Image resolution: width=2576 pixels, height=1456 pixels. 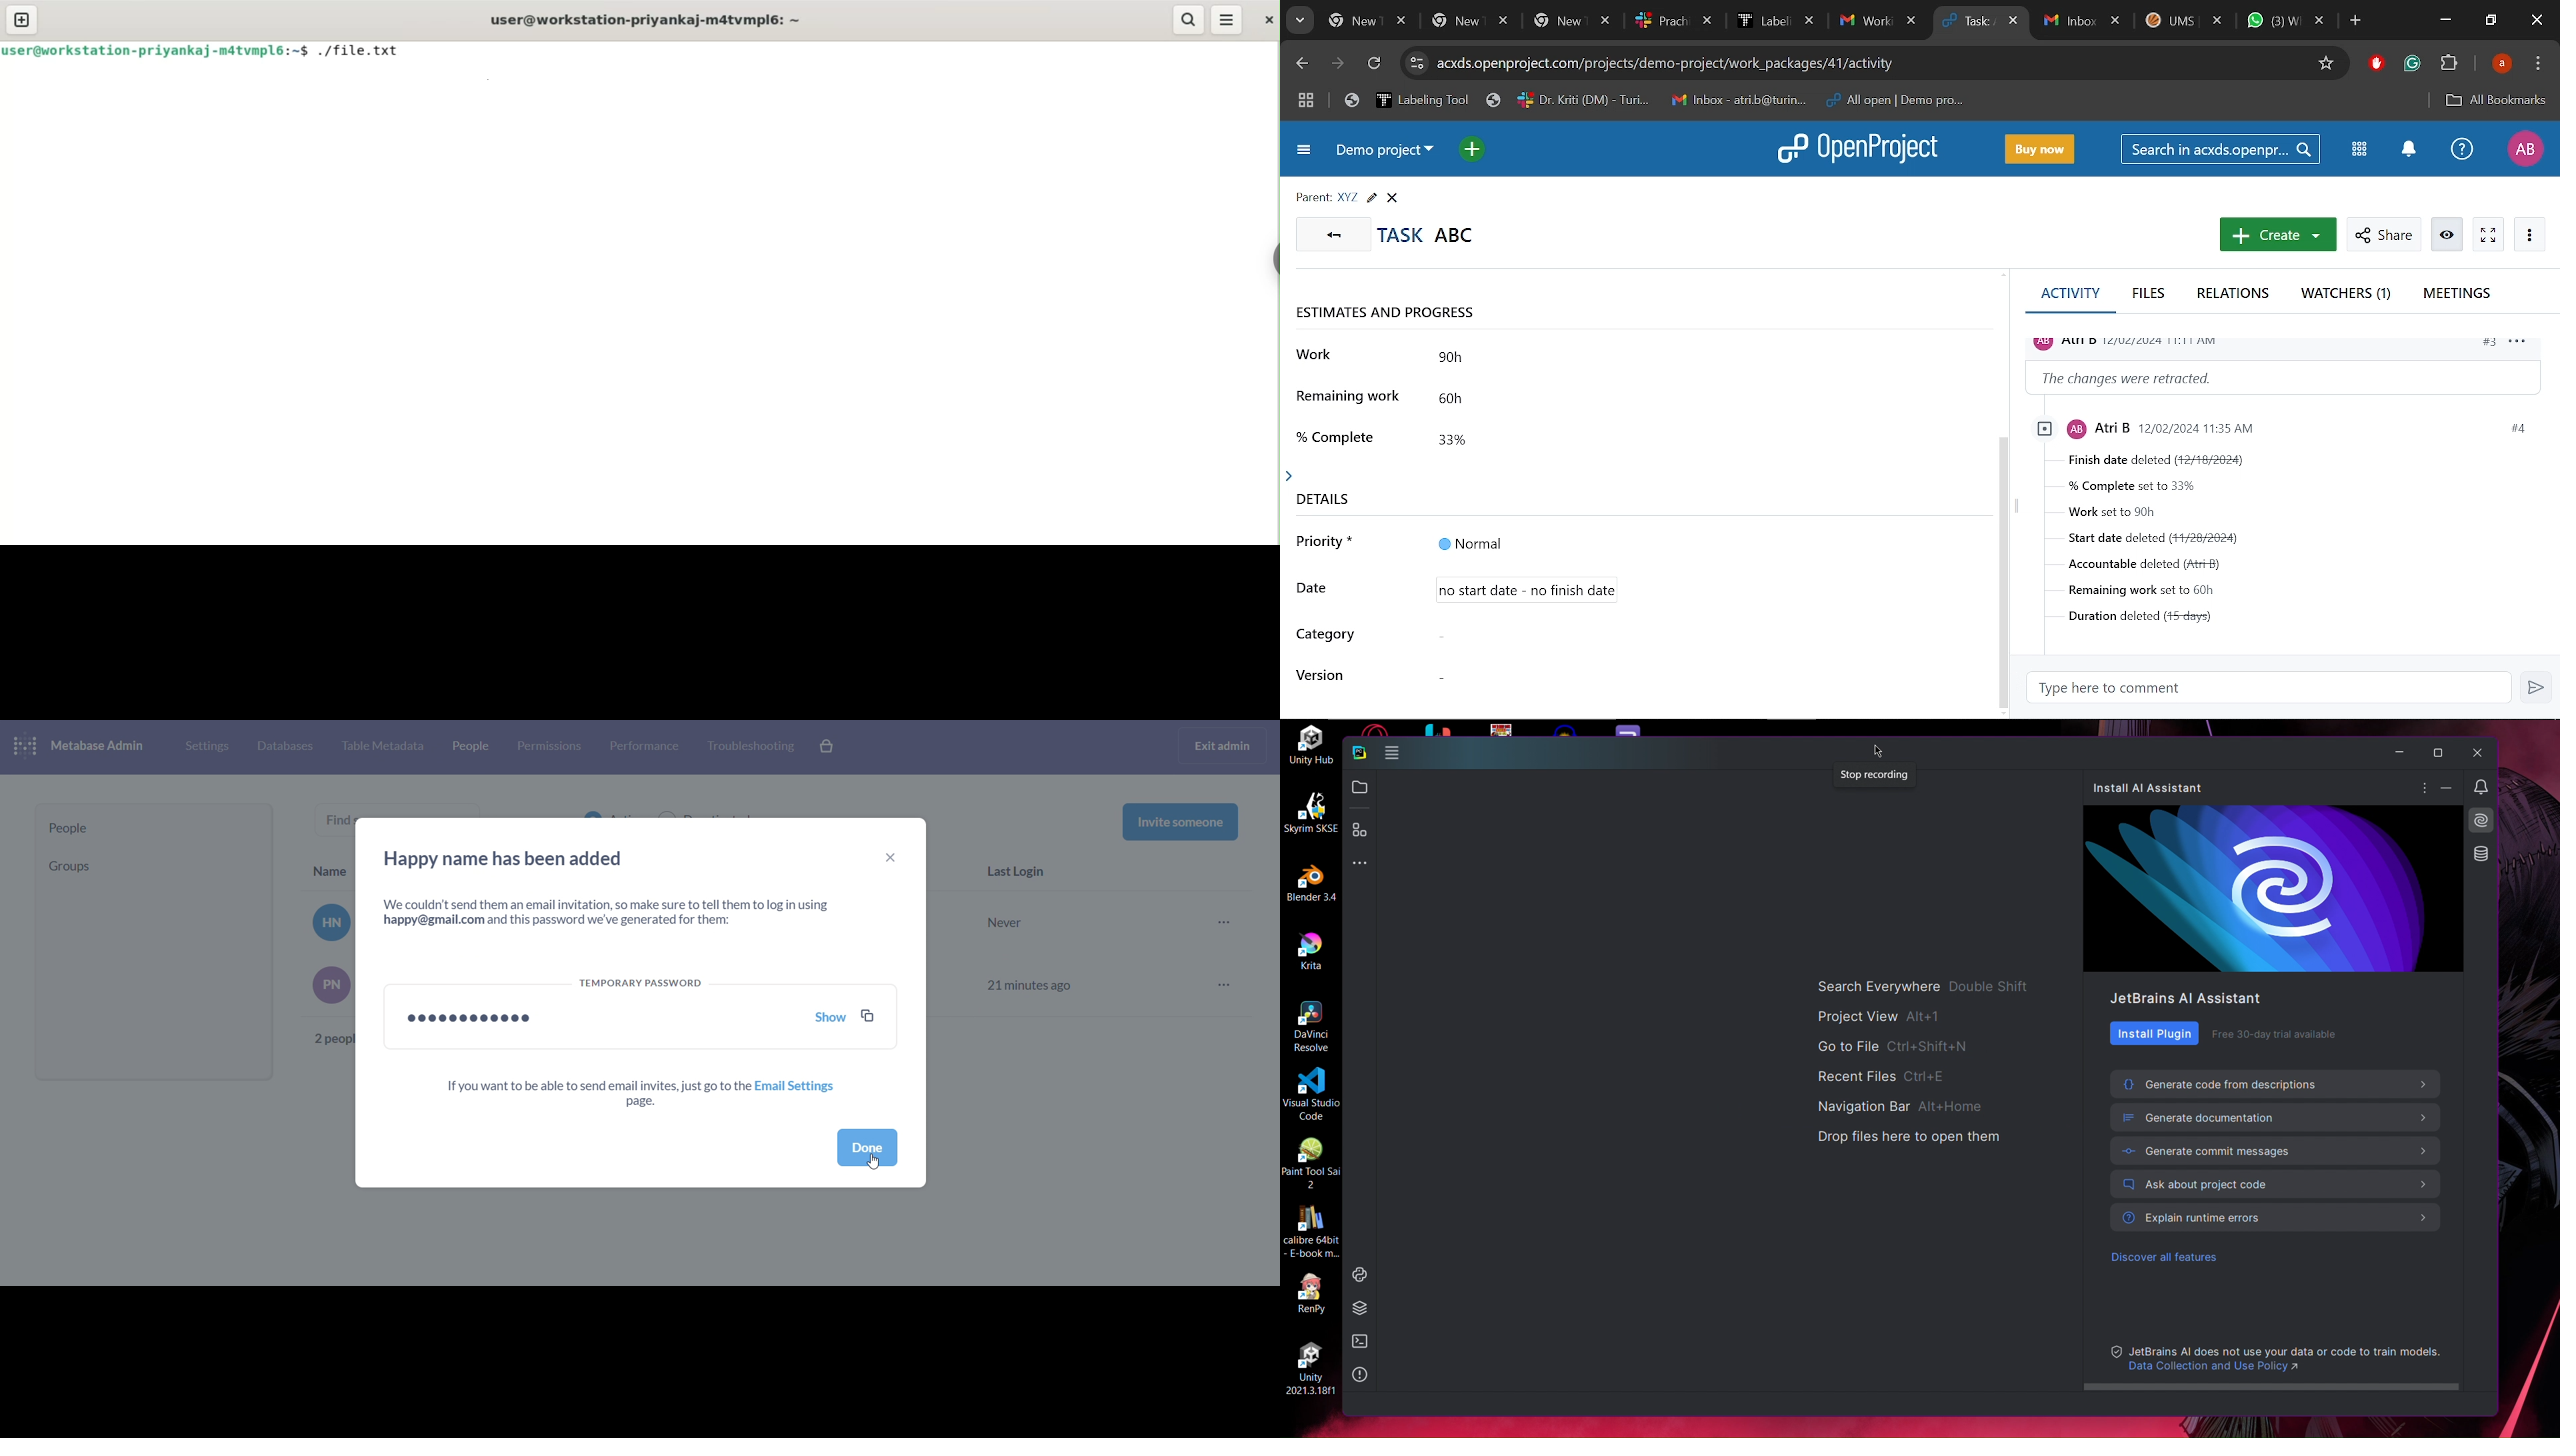 What do you see at coordinates (2006, 569) in the screenshot?
I see `scrollbar` at bounding box center [2006, 569].